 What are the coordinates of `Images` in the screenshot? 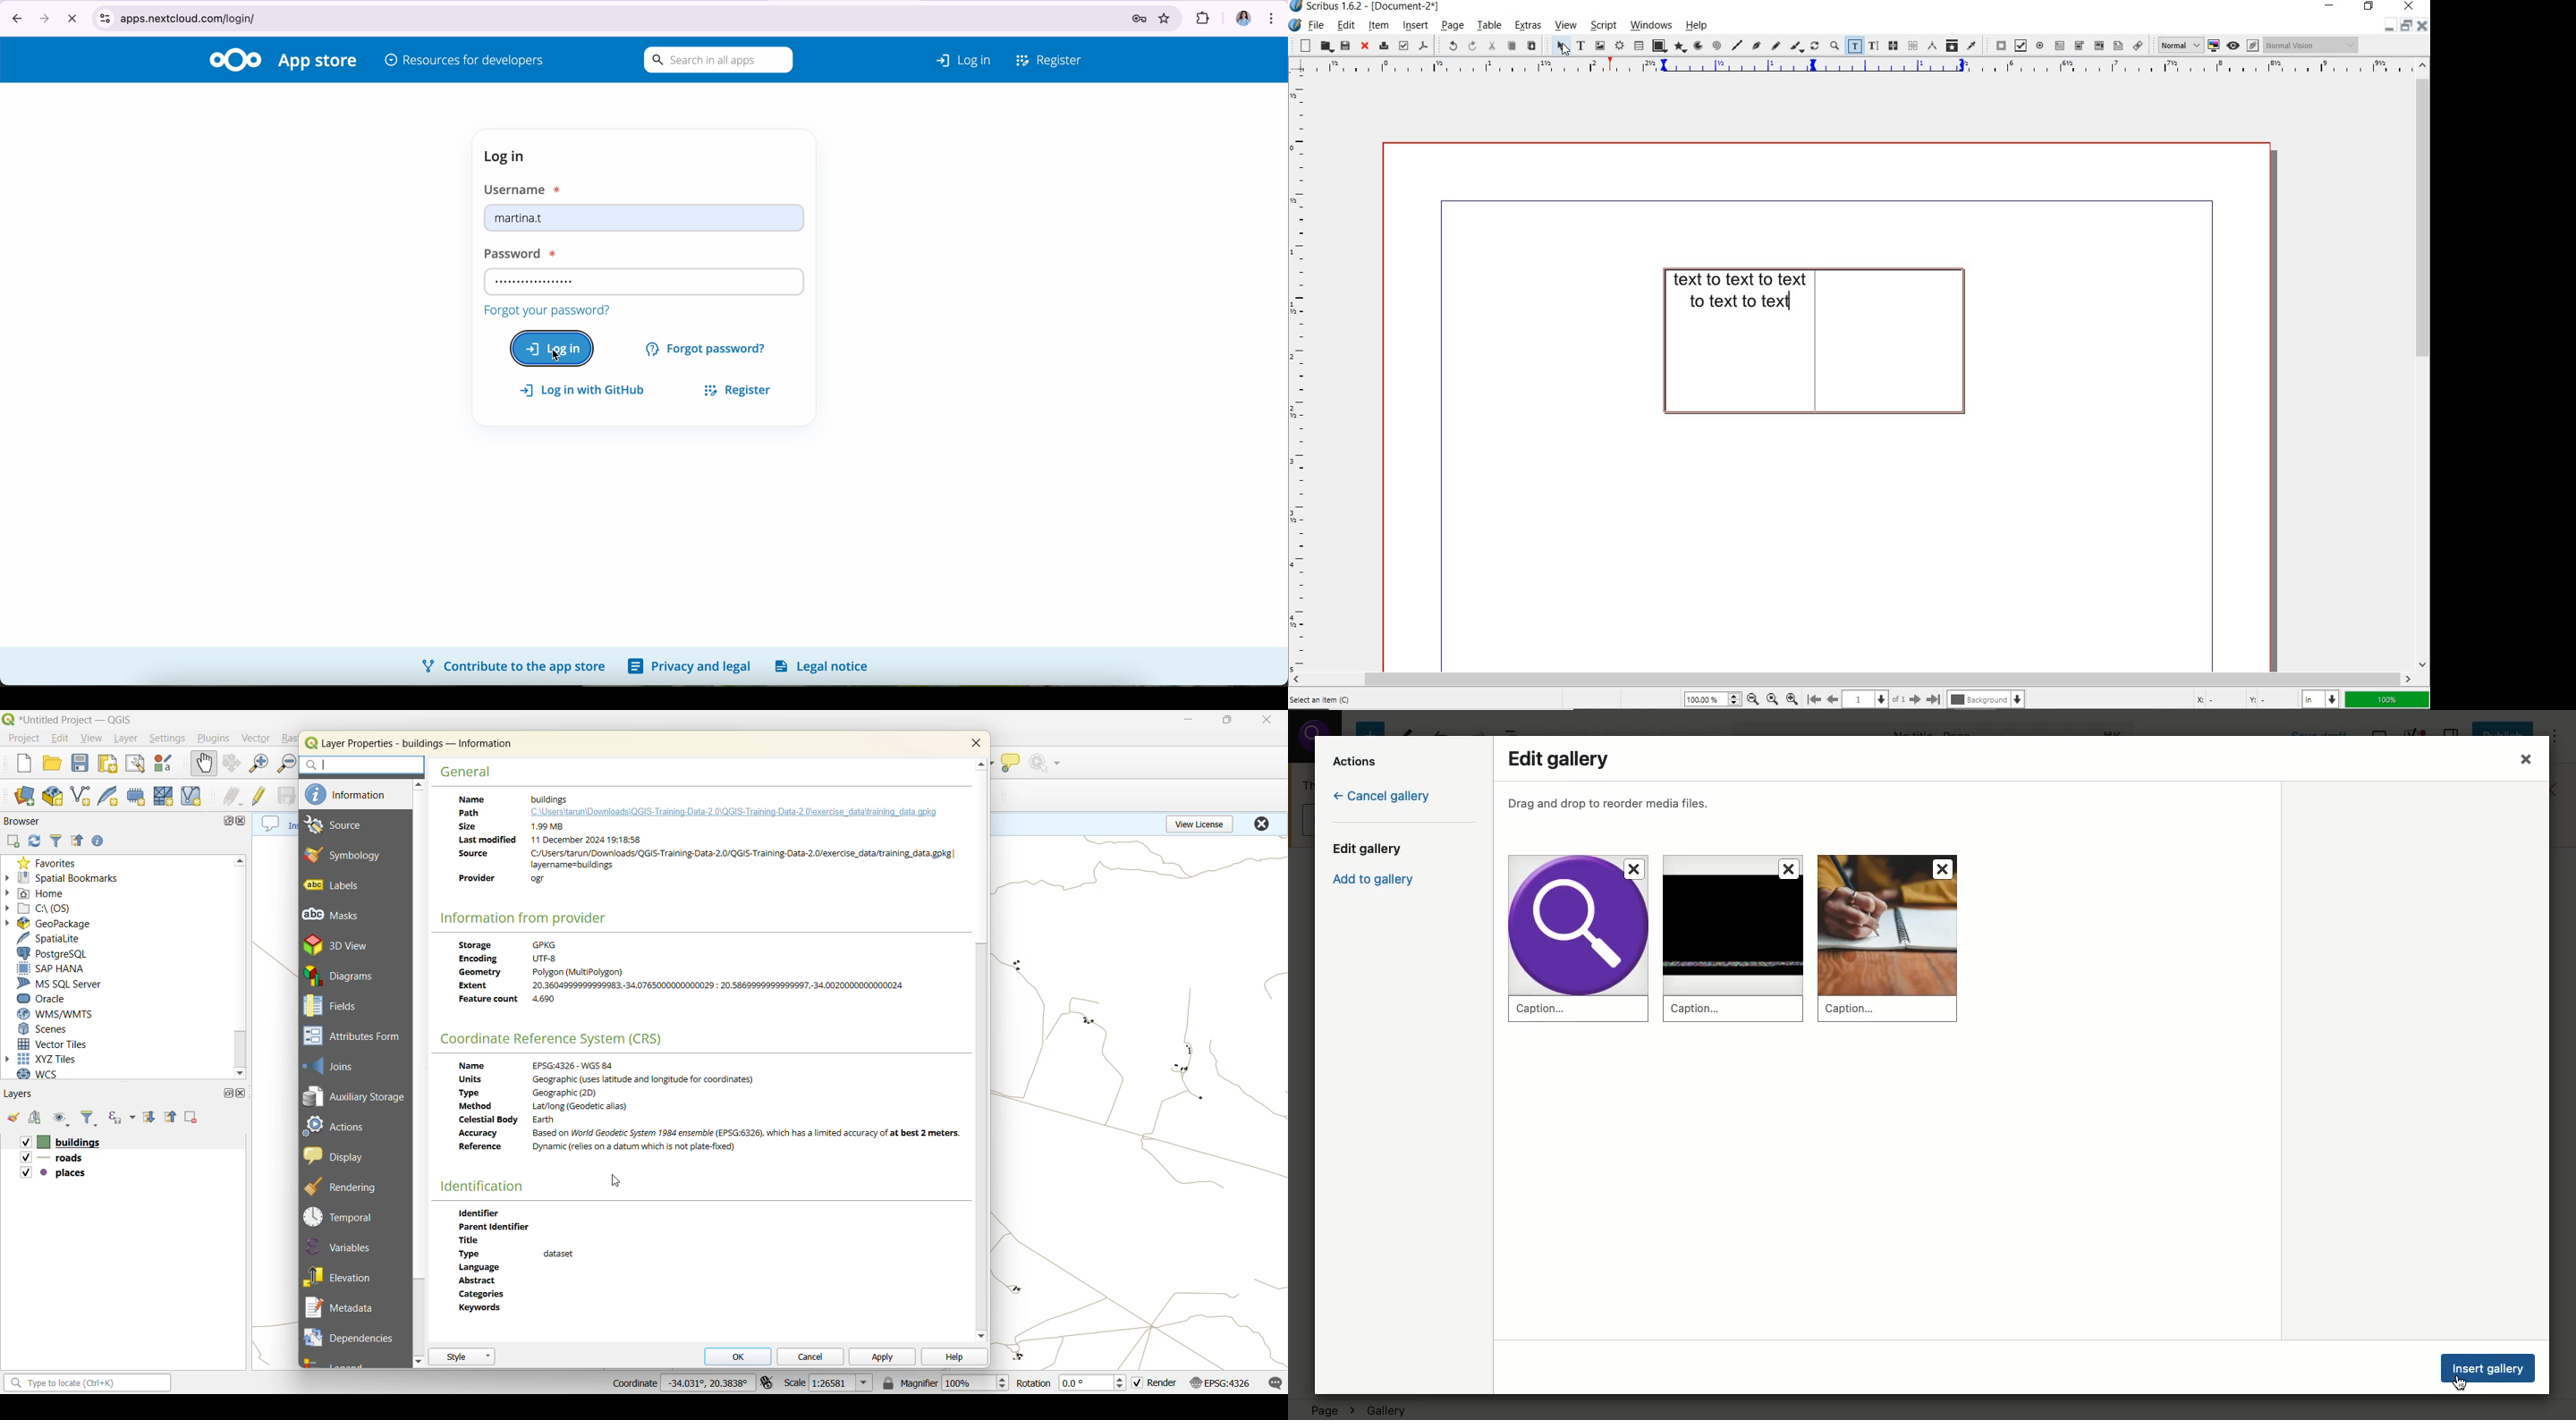 It's located at (1751, 944).